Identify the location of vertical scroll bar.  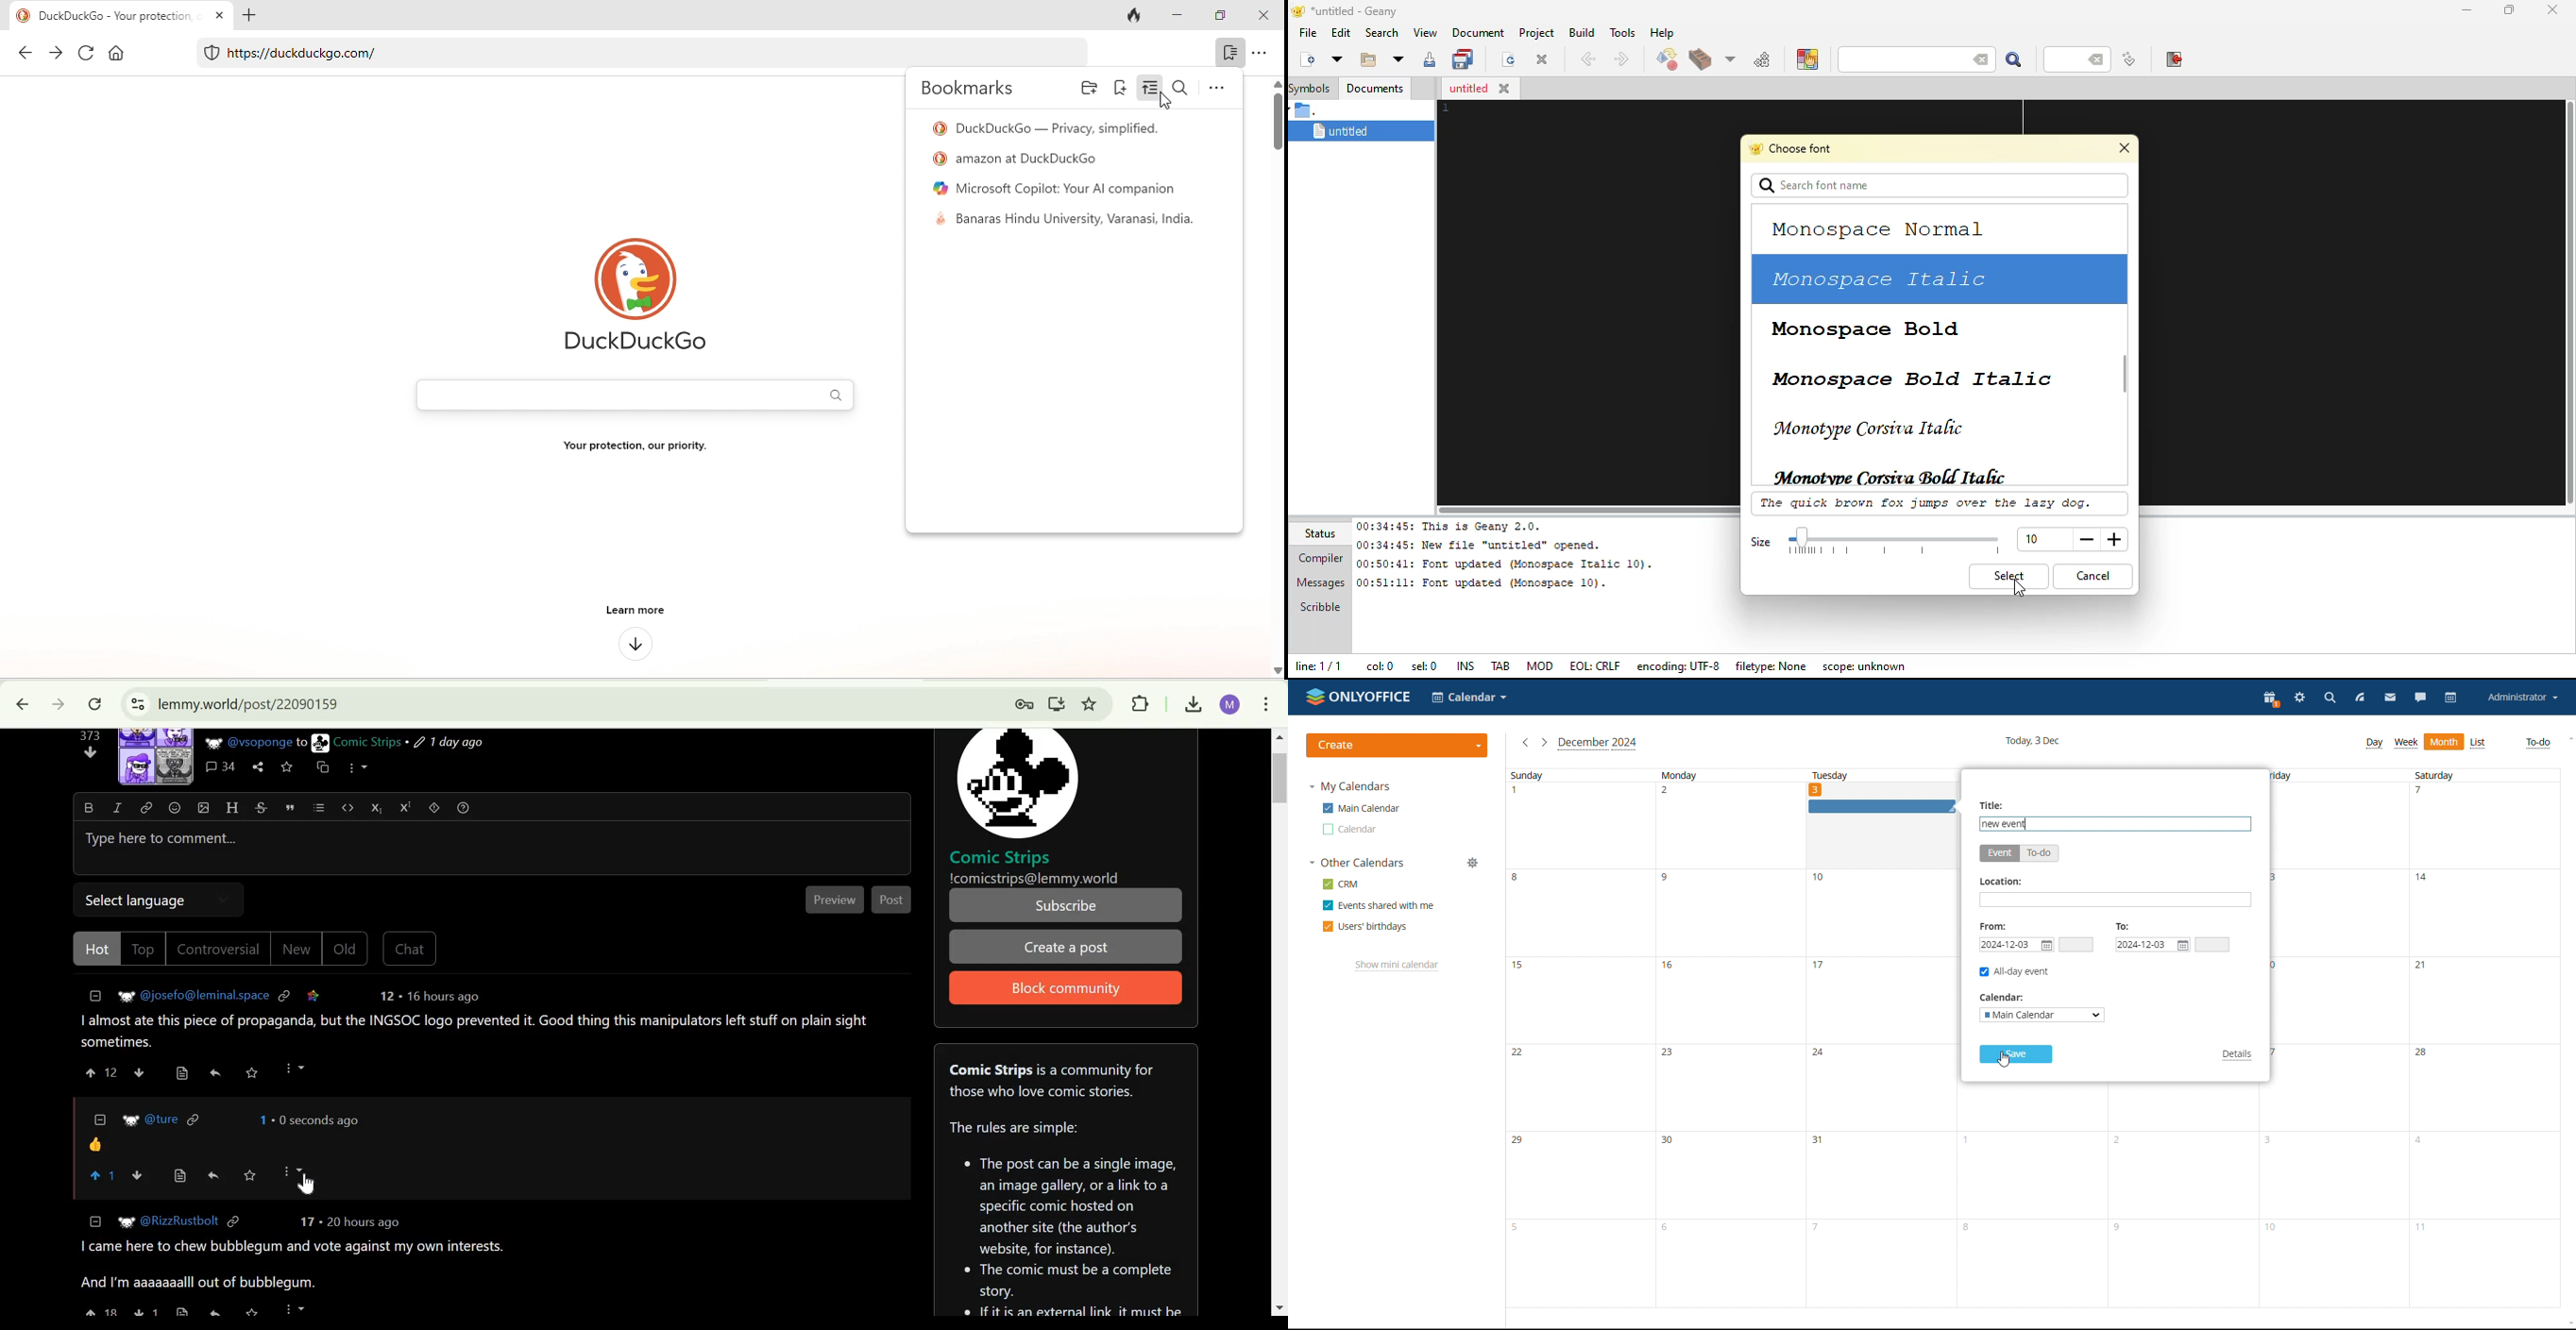
(1275, 116).